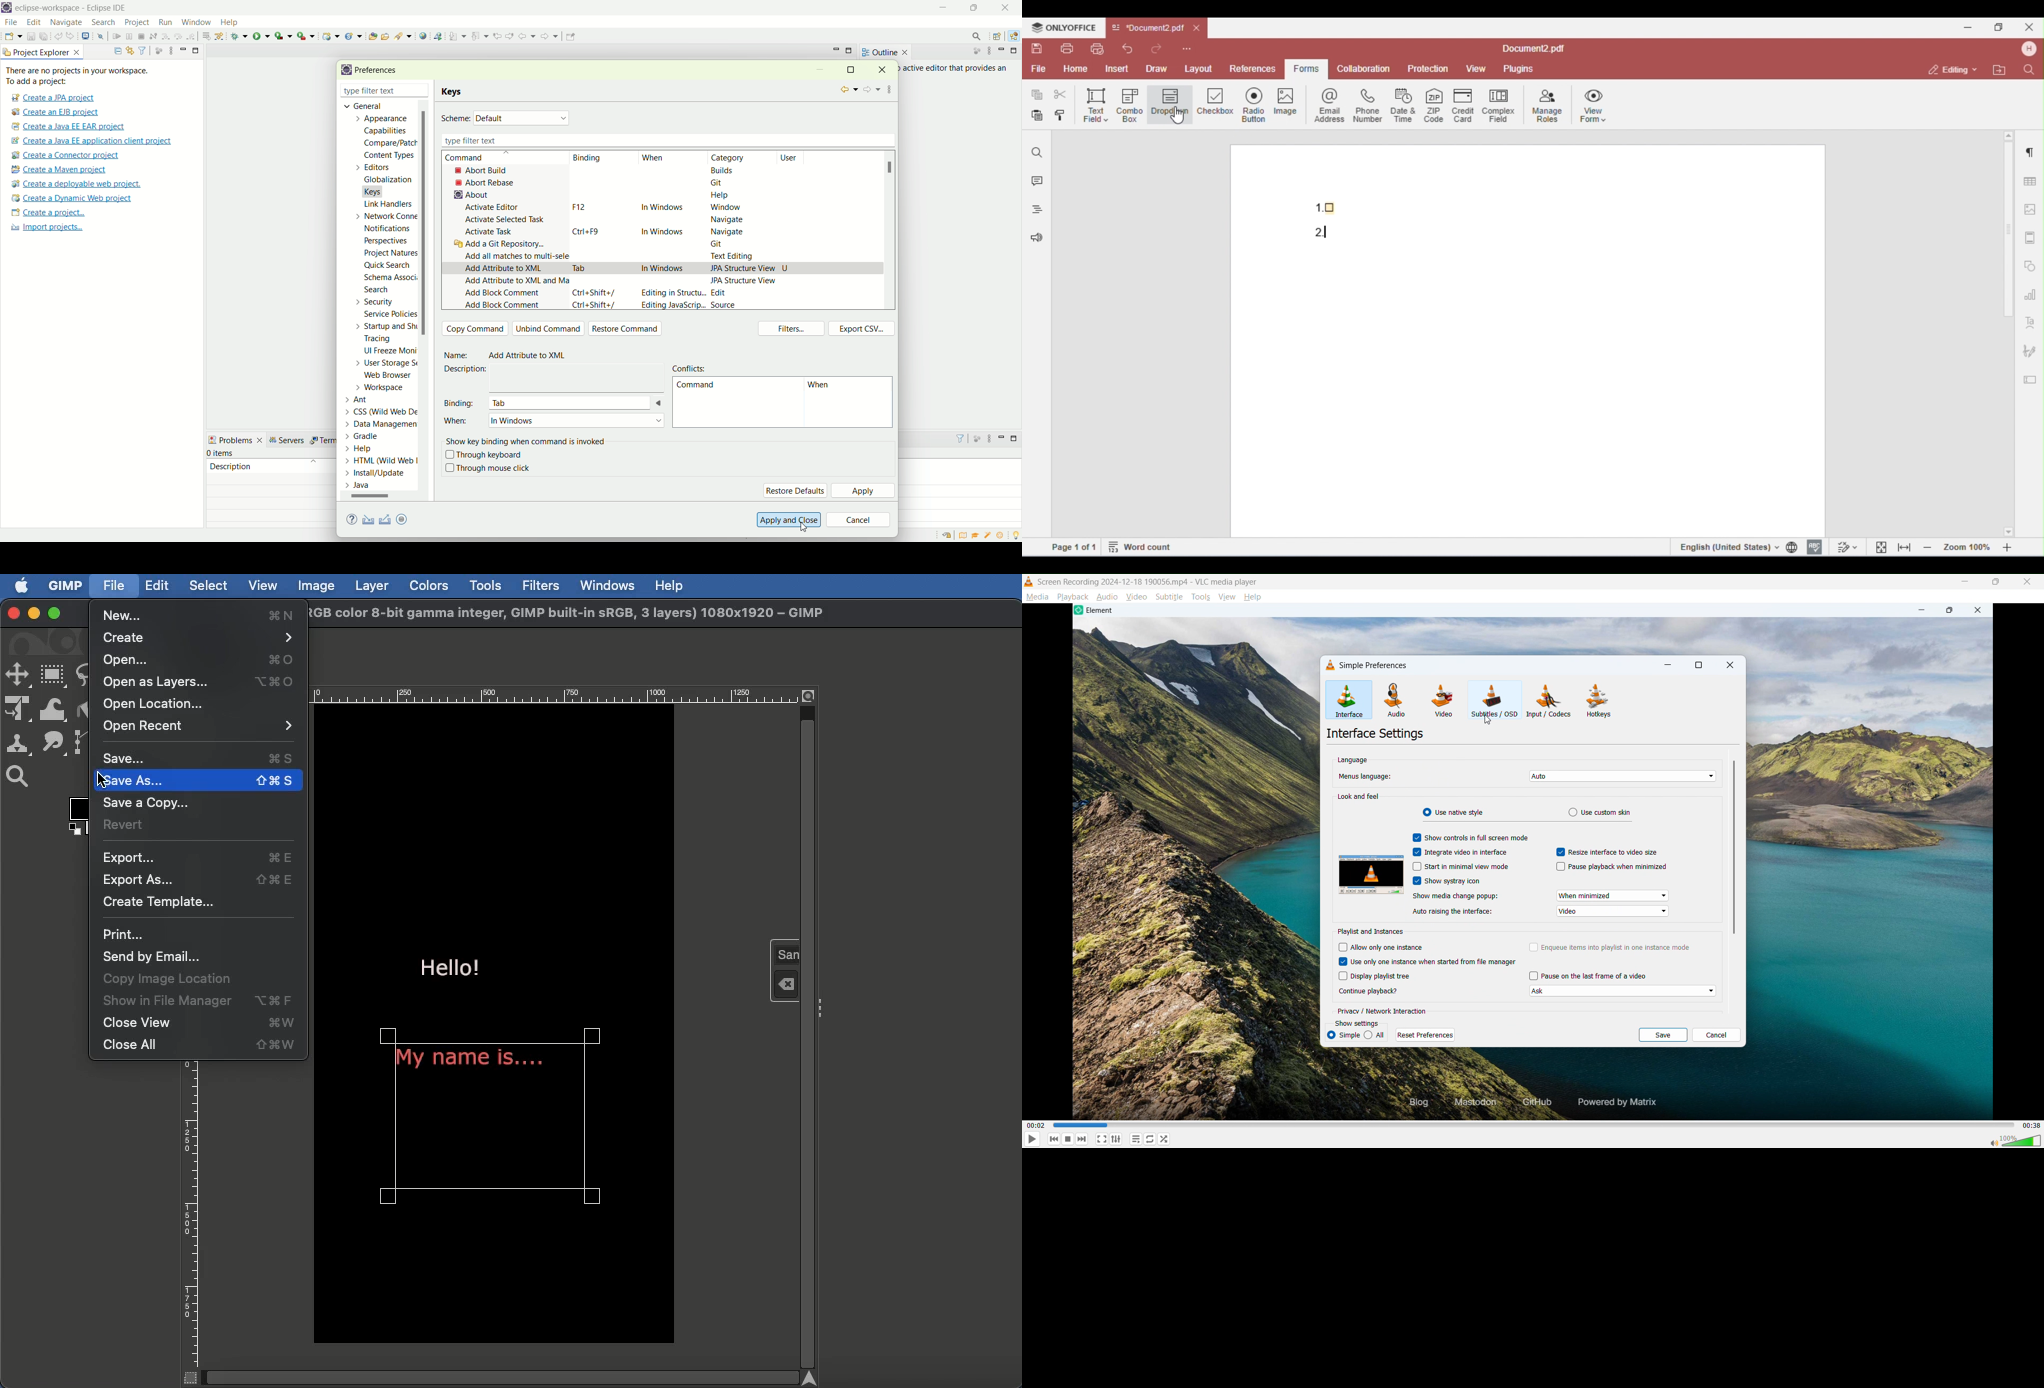  What do you see at coordinates (1965, 582) in the screenshot?
I see `minimise ` at bounding box center [1965, 582].